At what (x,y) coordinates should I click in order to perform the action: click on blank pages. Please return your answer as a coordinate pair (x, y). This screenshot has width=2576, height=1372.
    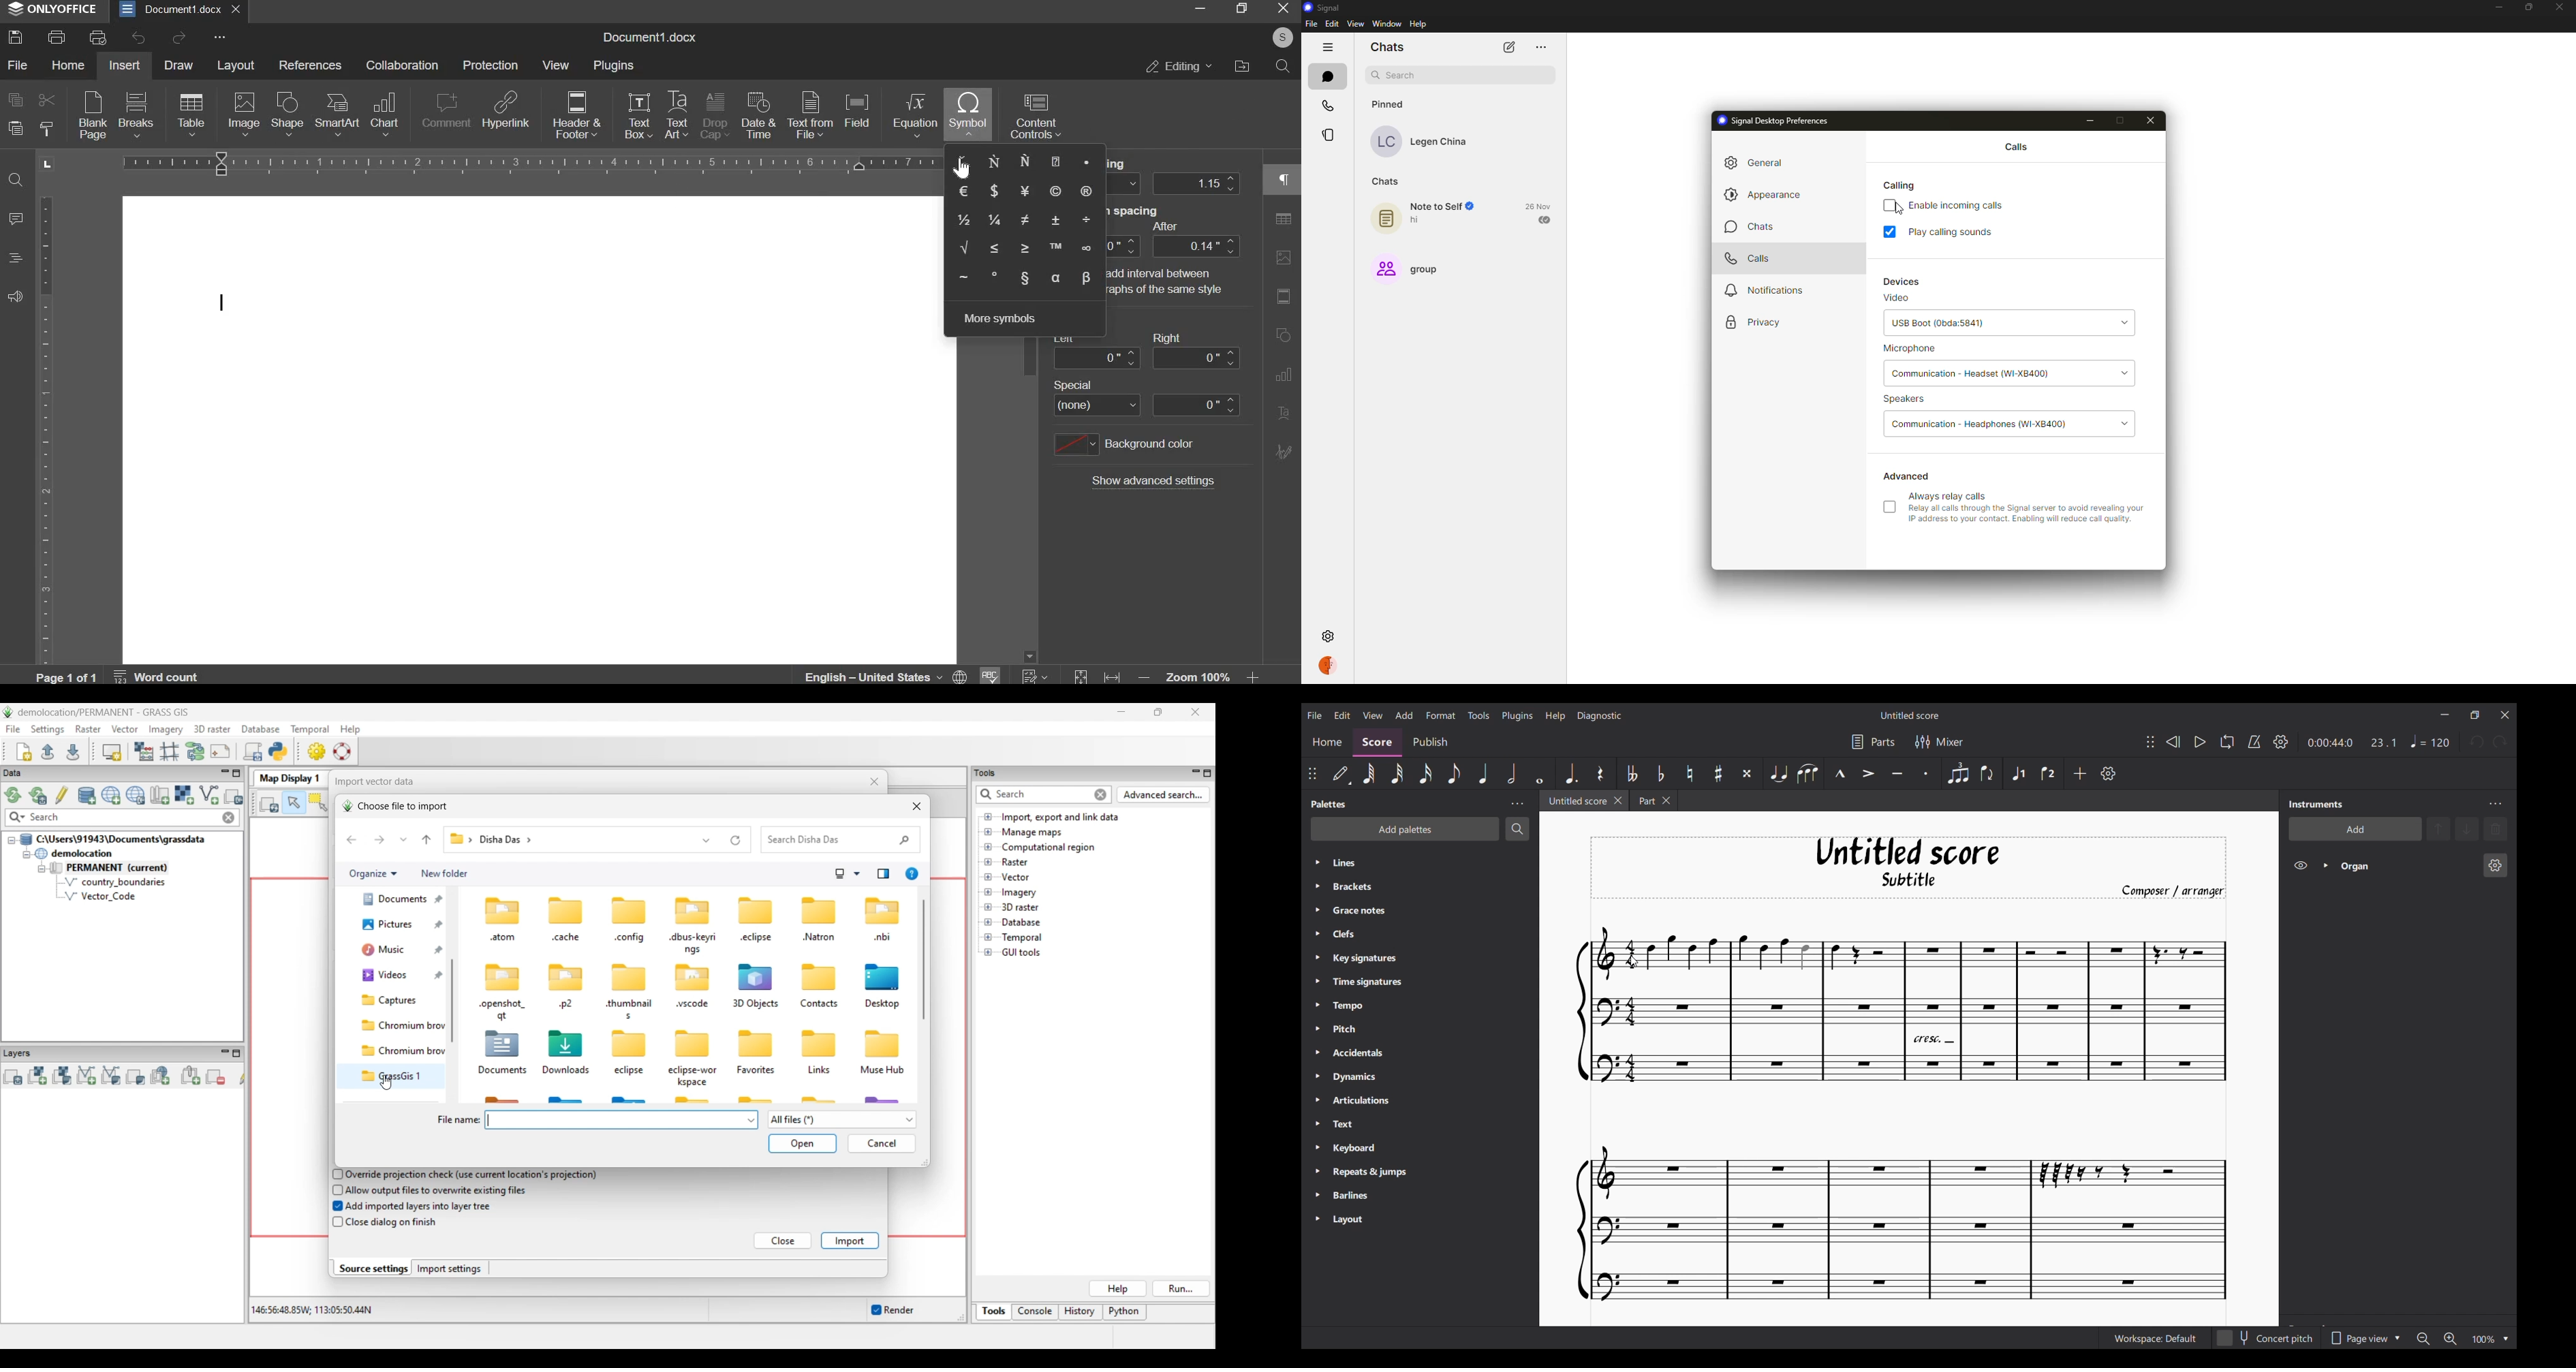
    Looking at the image, I should click on (92, 114).